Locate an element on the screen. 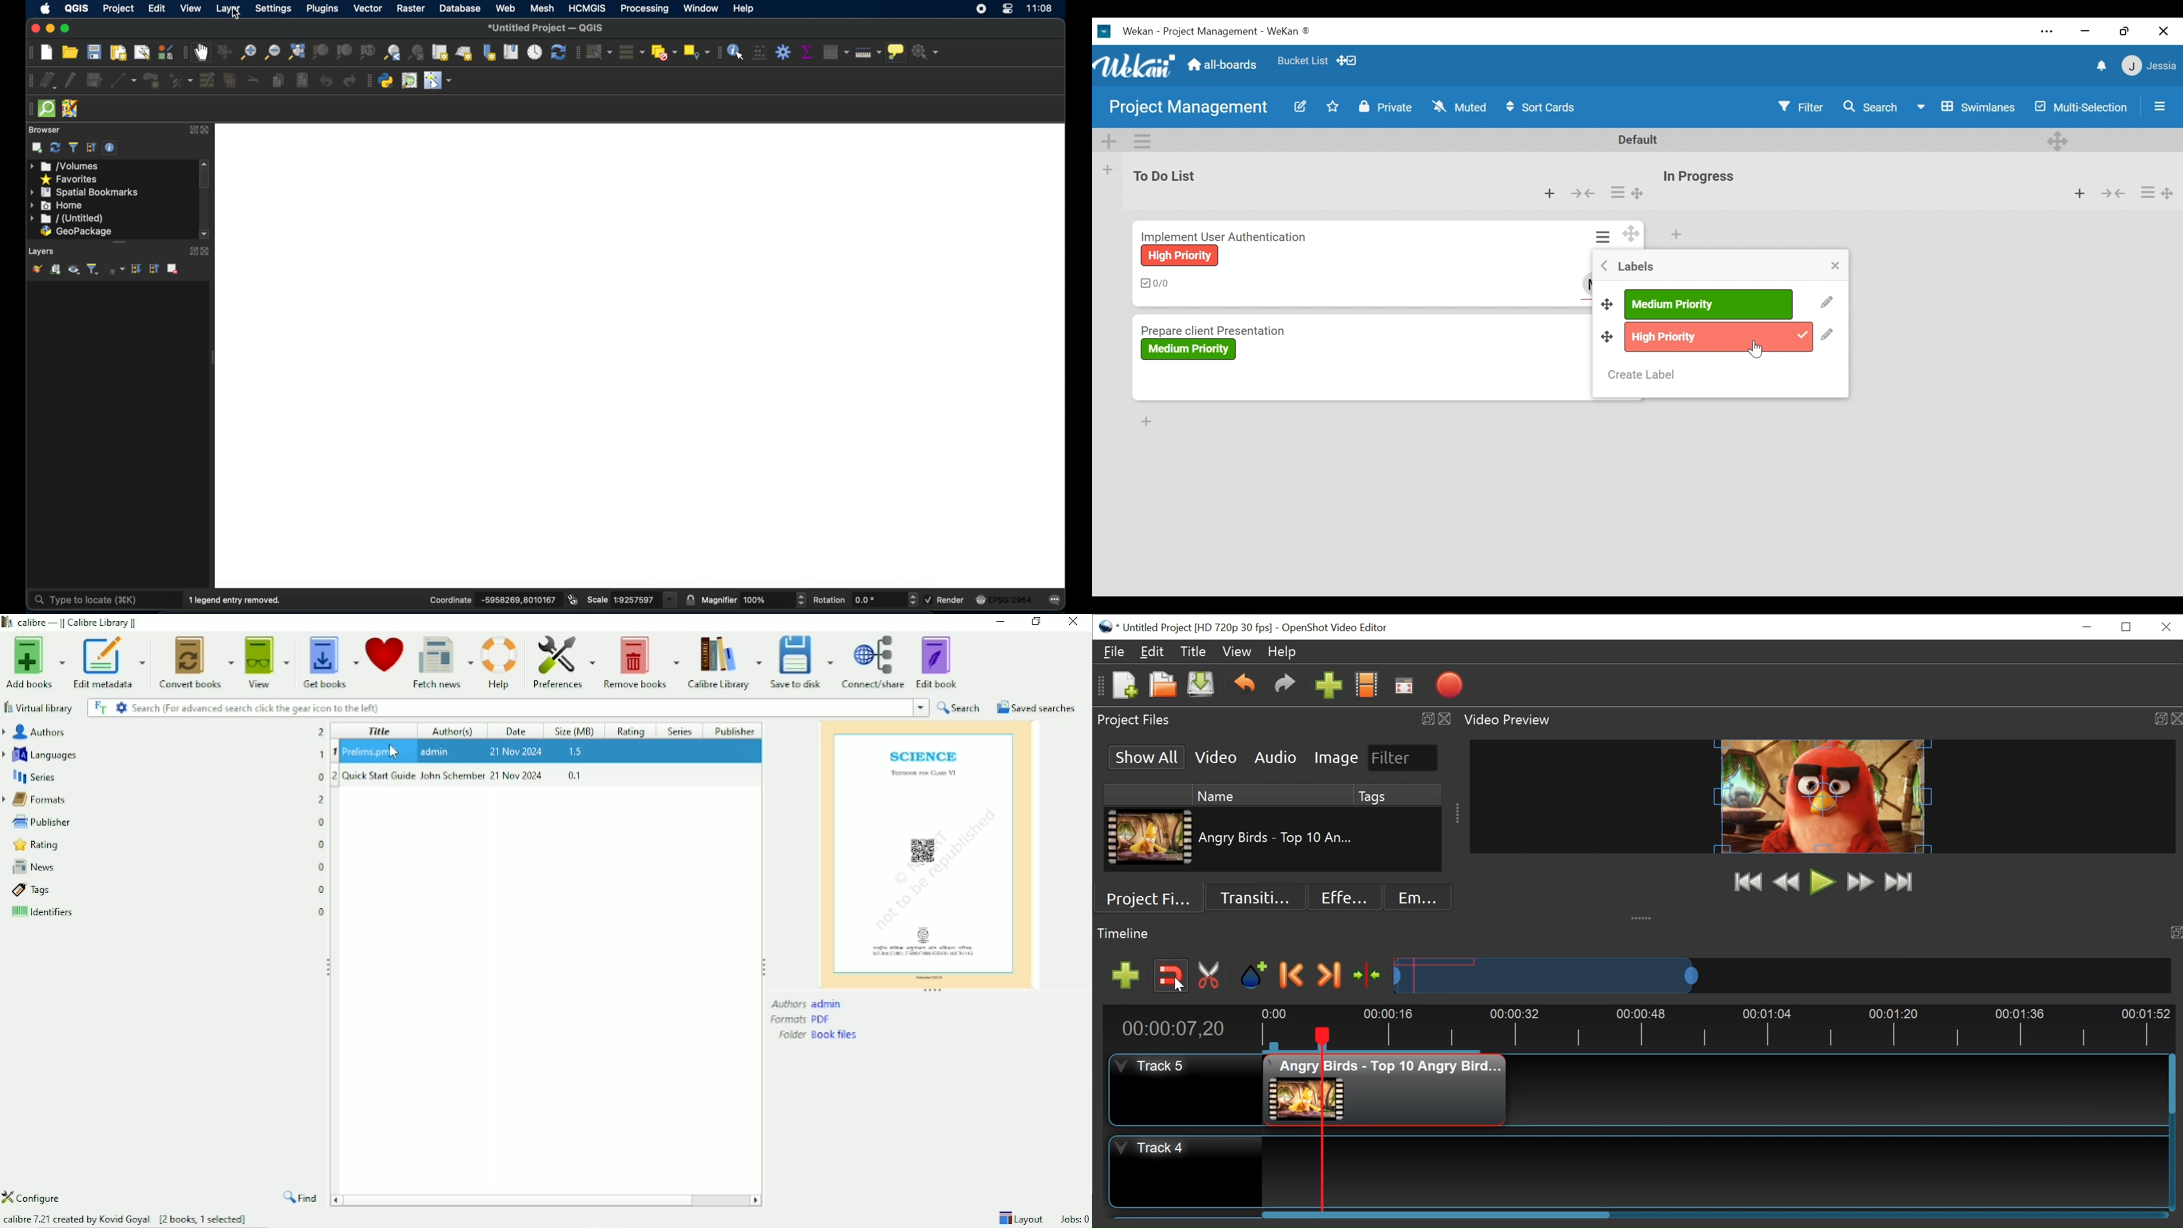 Image resolution: width=2184 pixels, height=1232 pixels. Donate is located at coordinates (385, 659).